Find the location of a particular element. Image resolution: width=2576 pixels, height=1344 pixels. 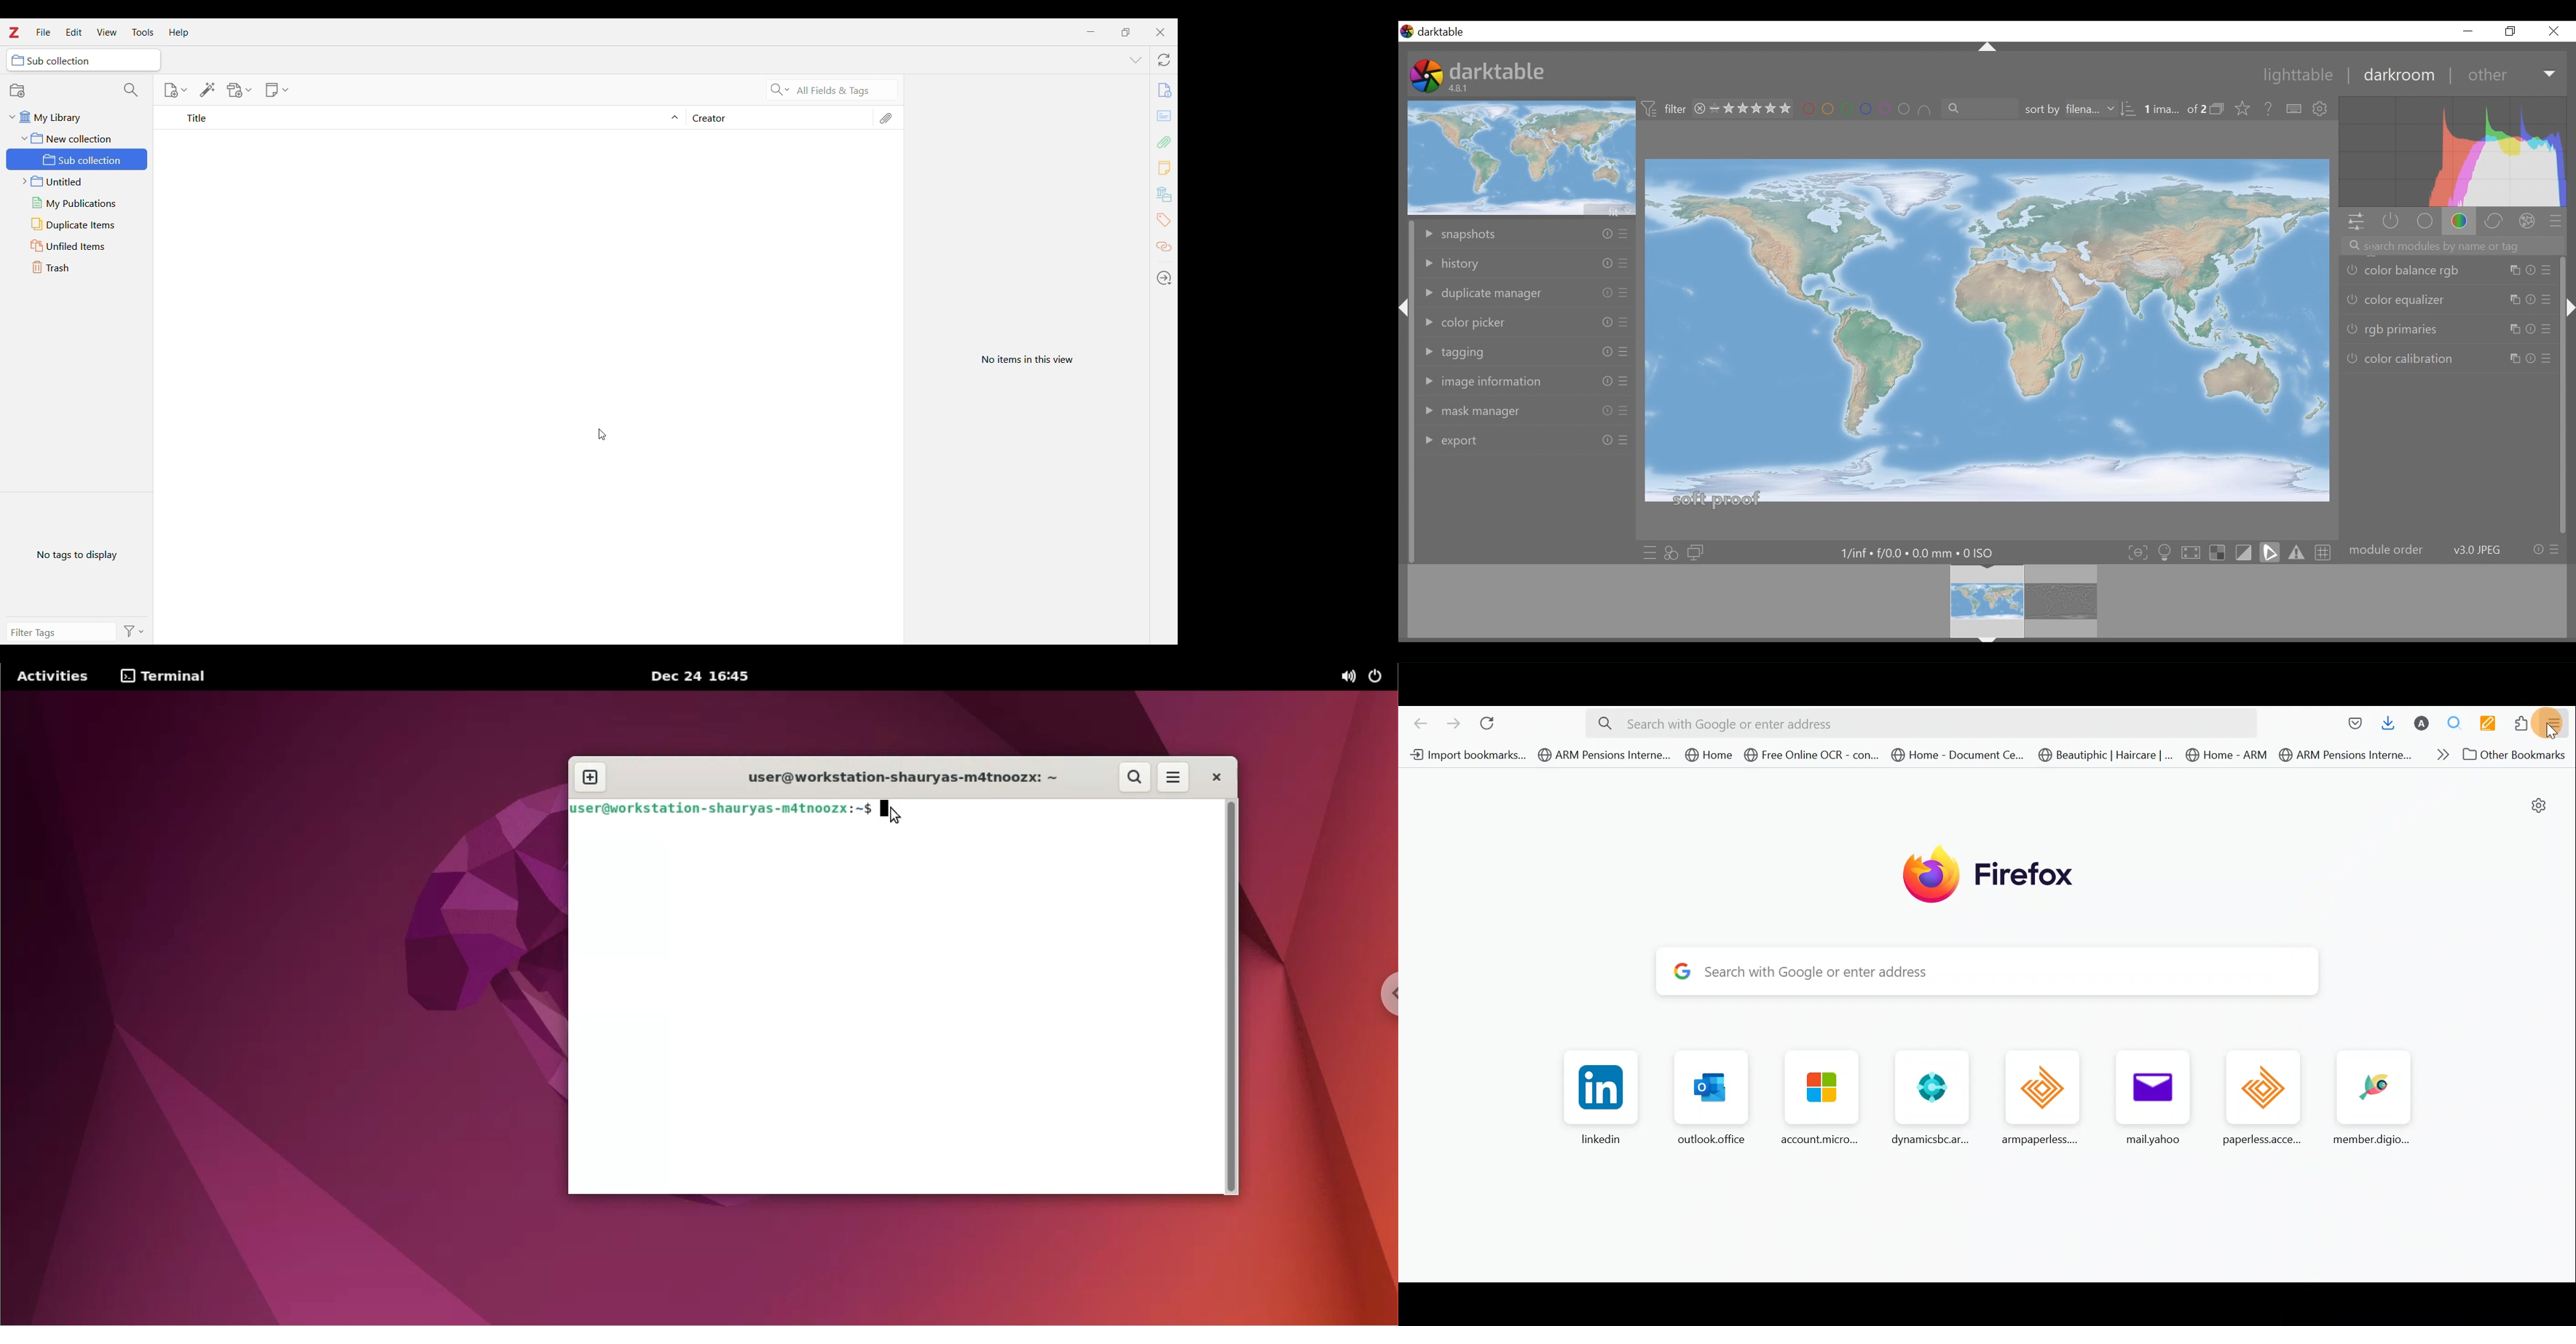

Multiple search & highlight is located at coordinates (2456, 723).